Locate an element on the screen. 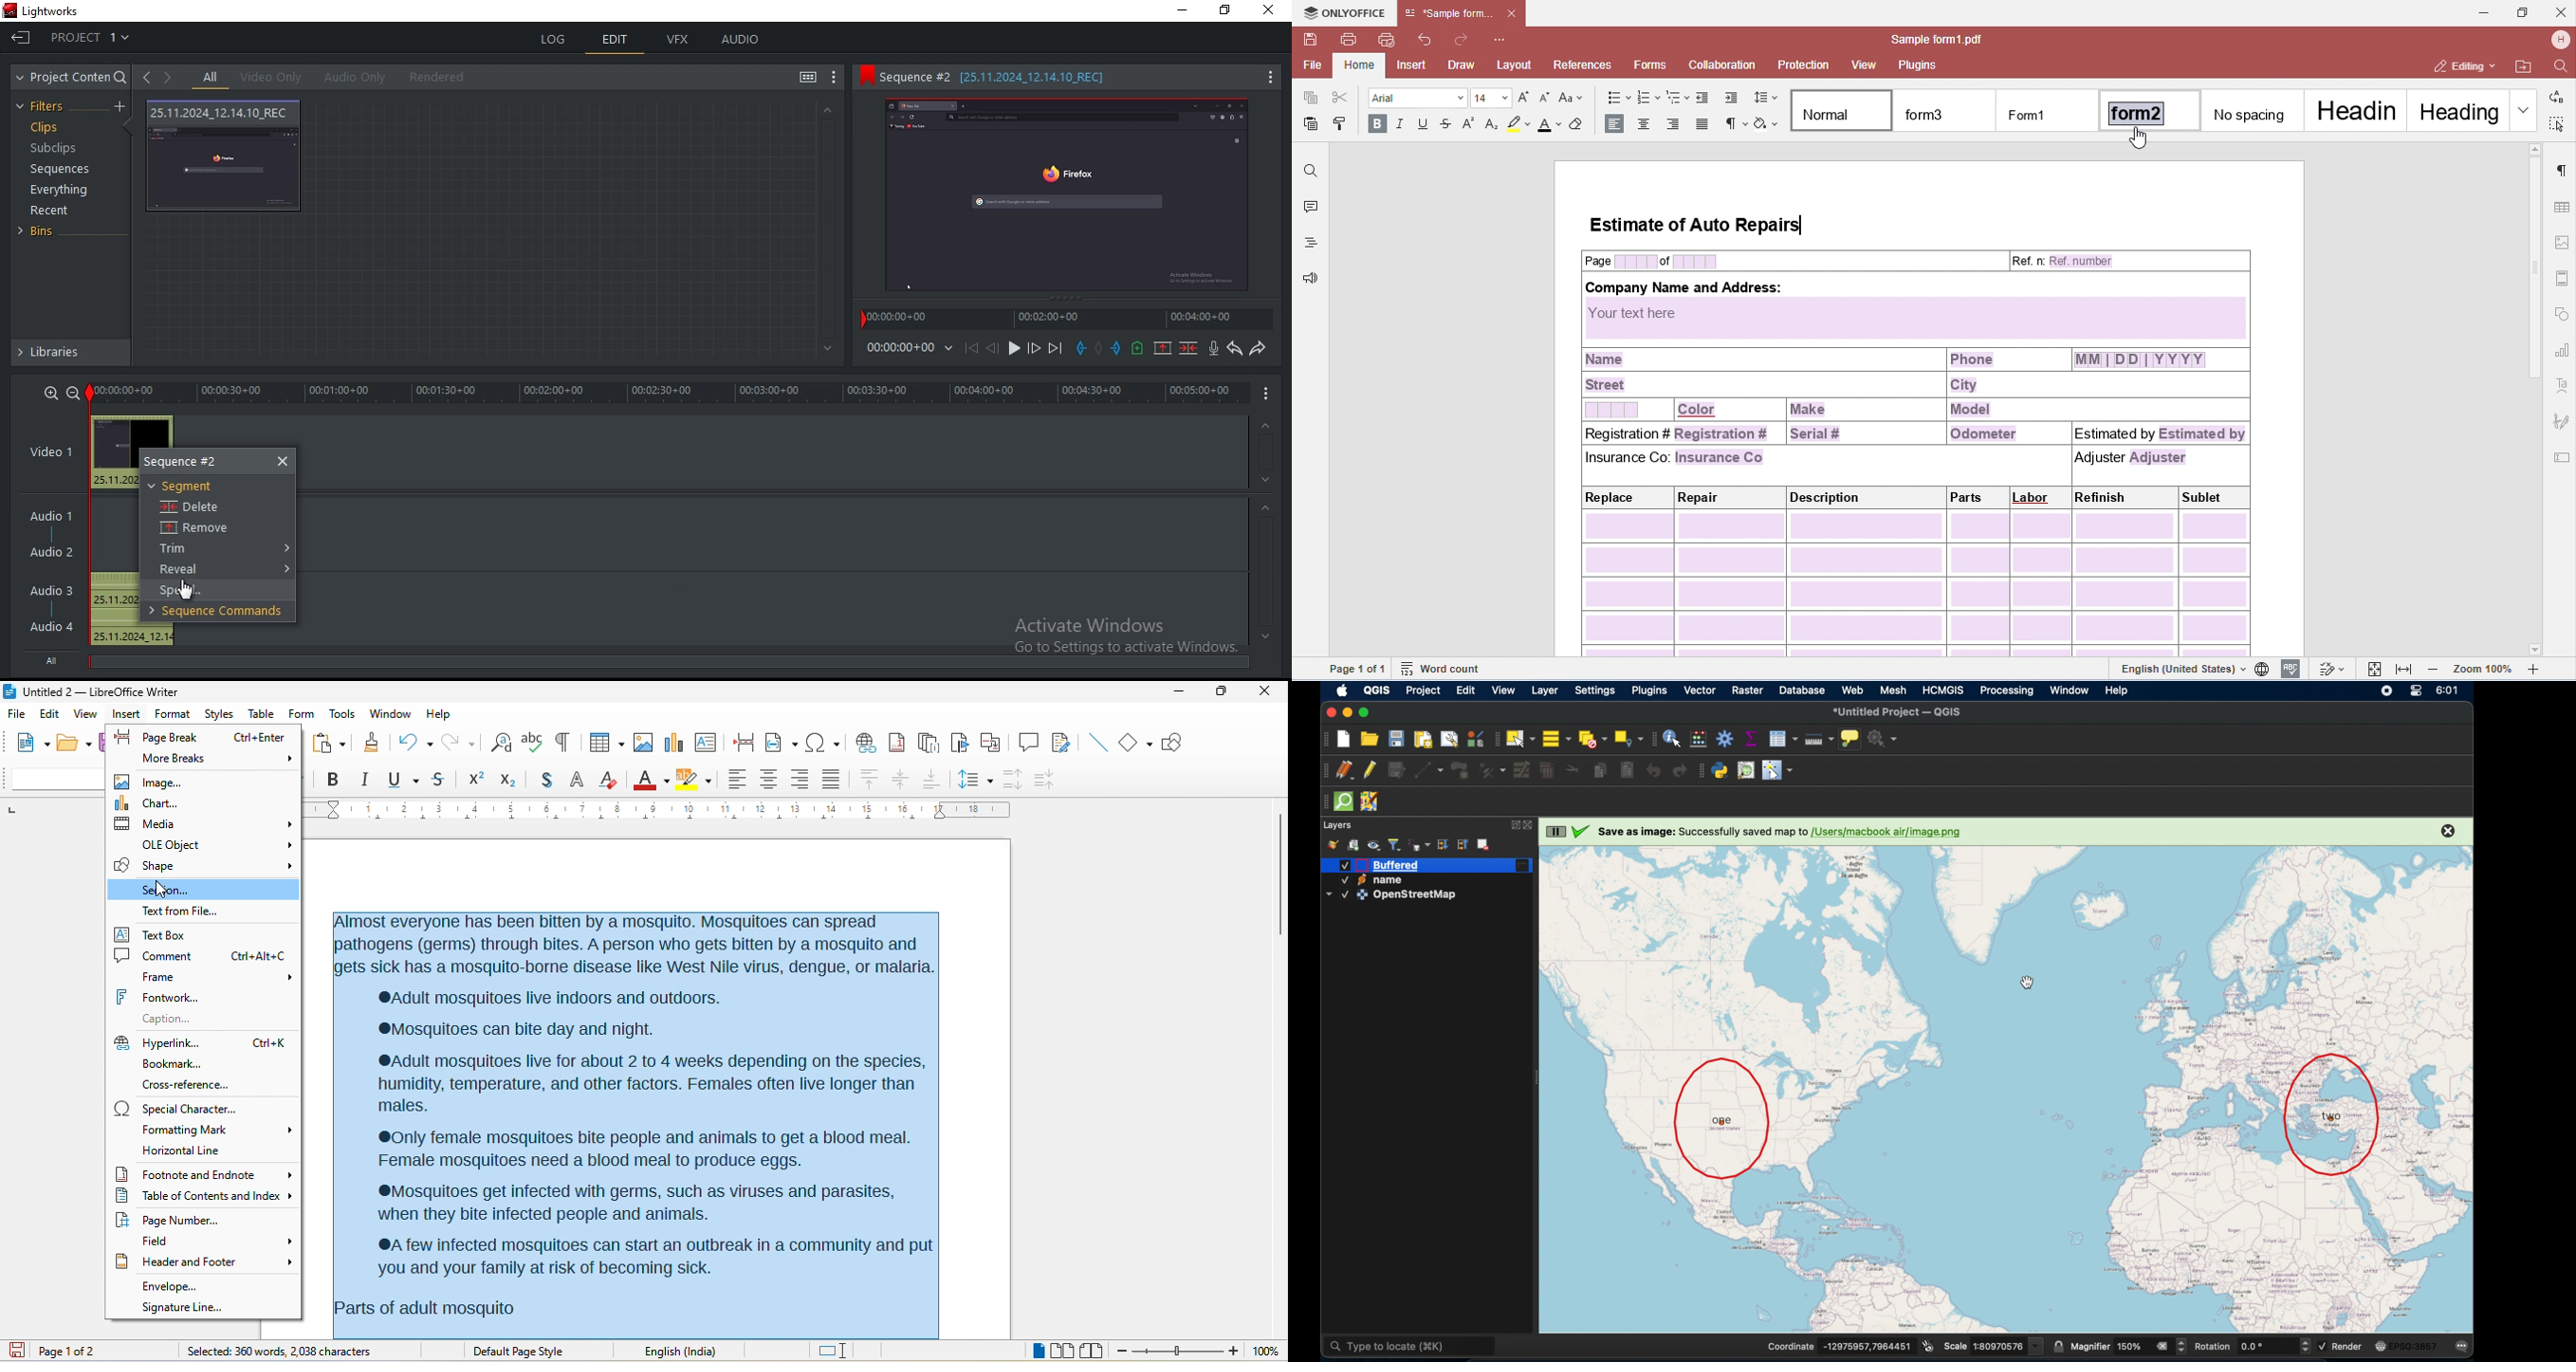 The width and height of the screenshot is (2576, 1372). outline font effect is located at coordinates (577, 778).